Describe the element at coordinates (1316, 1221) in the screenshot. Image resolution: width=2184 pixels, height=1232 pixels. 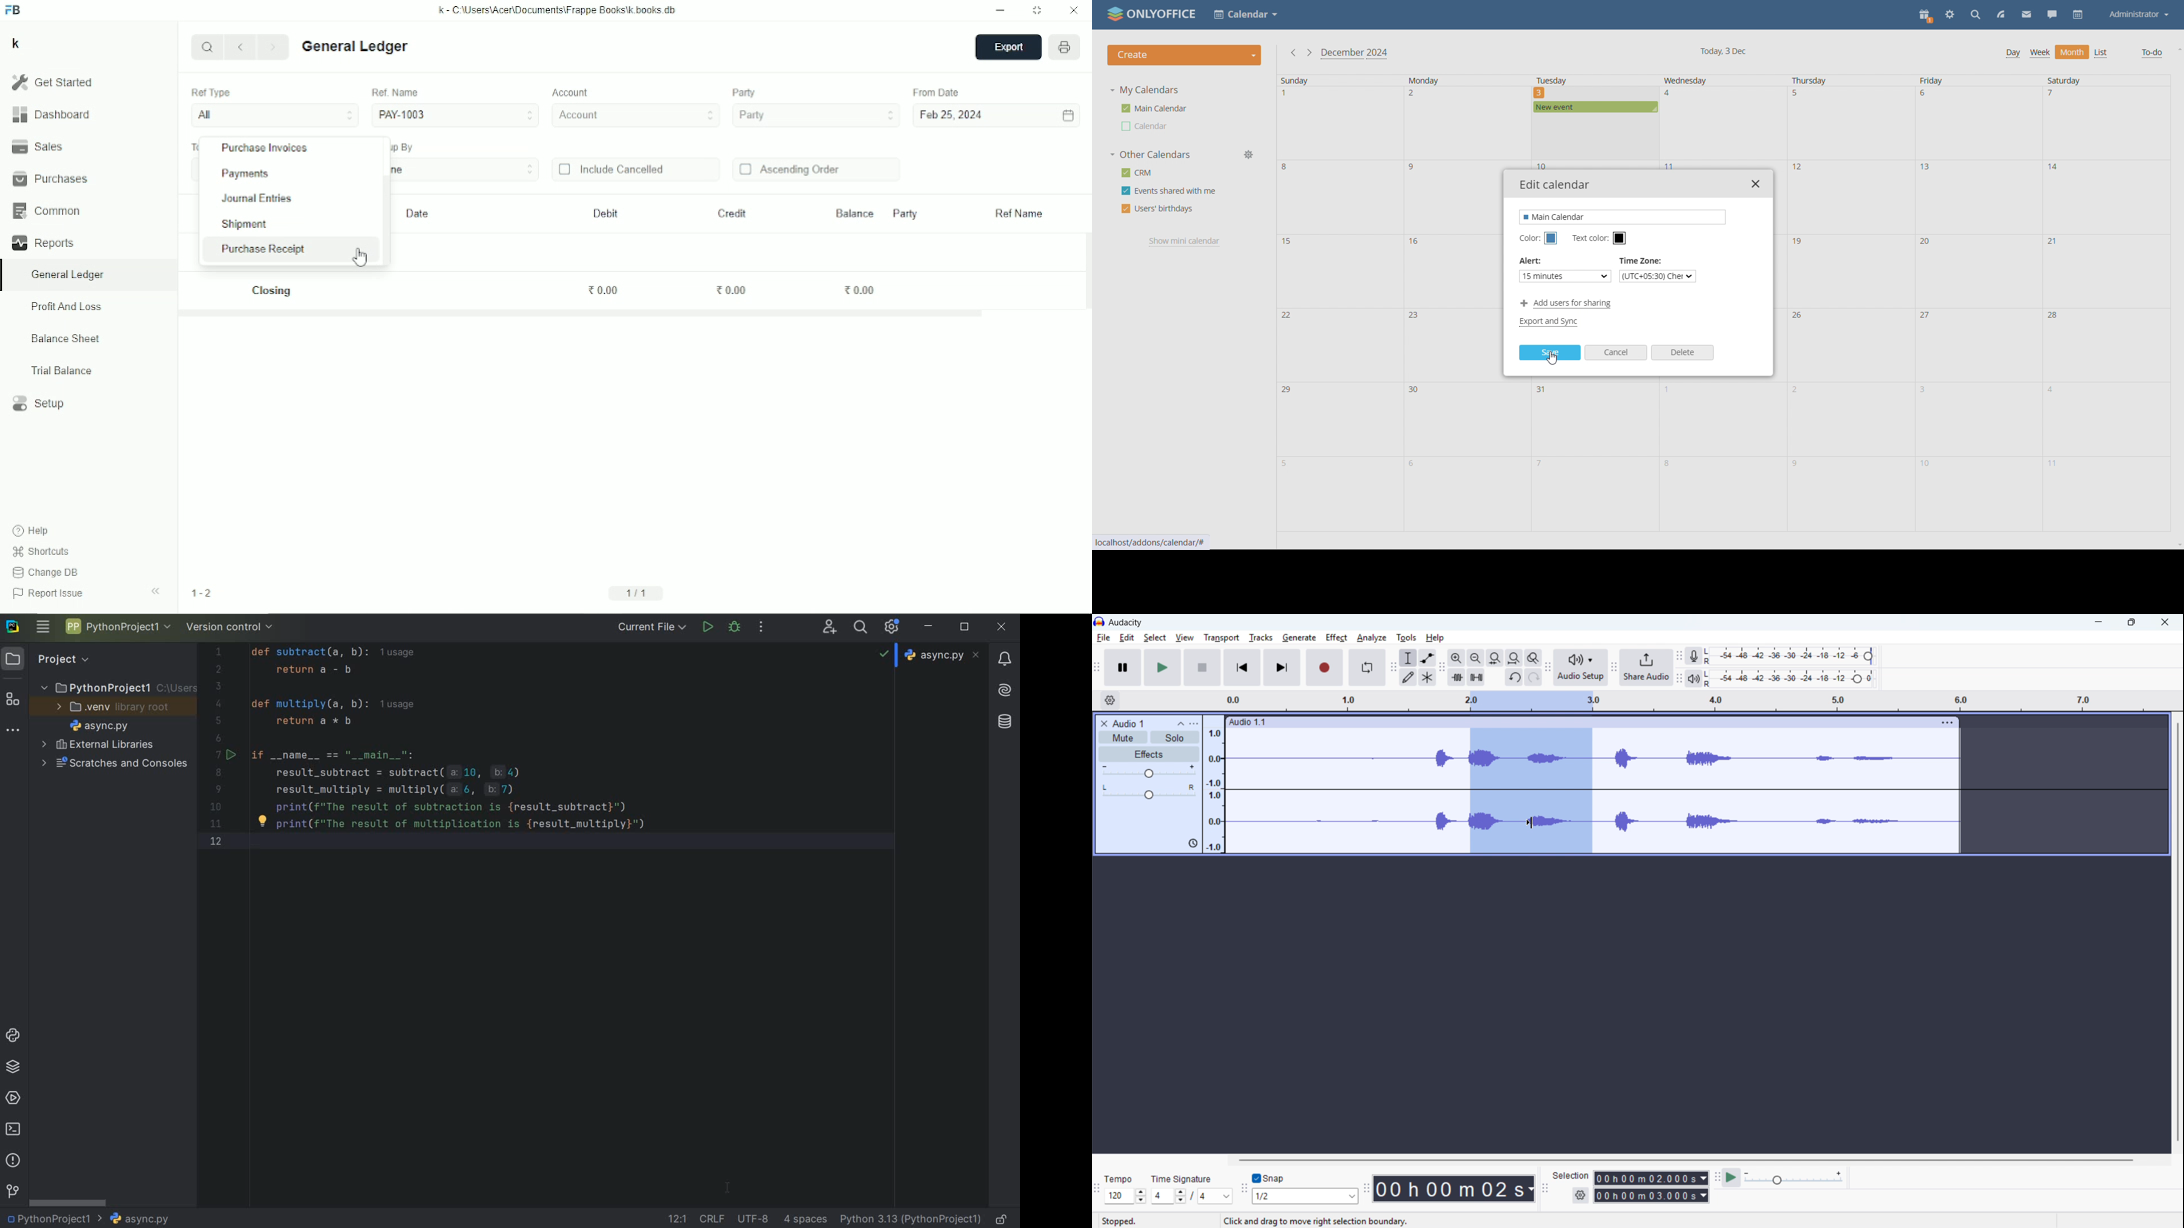
I see `Click and drag to move right selection boundary.` at that location.